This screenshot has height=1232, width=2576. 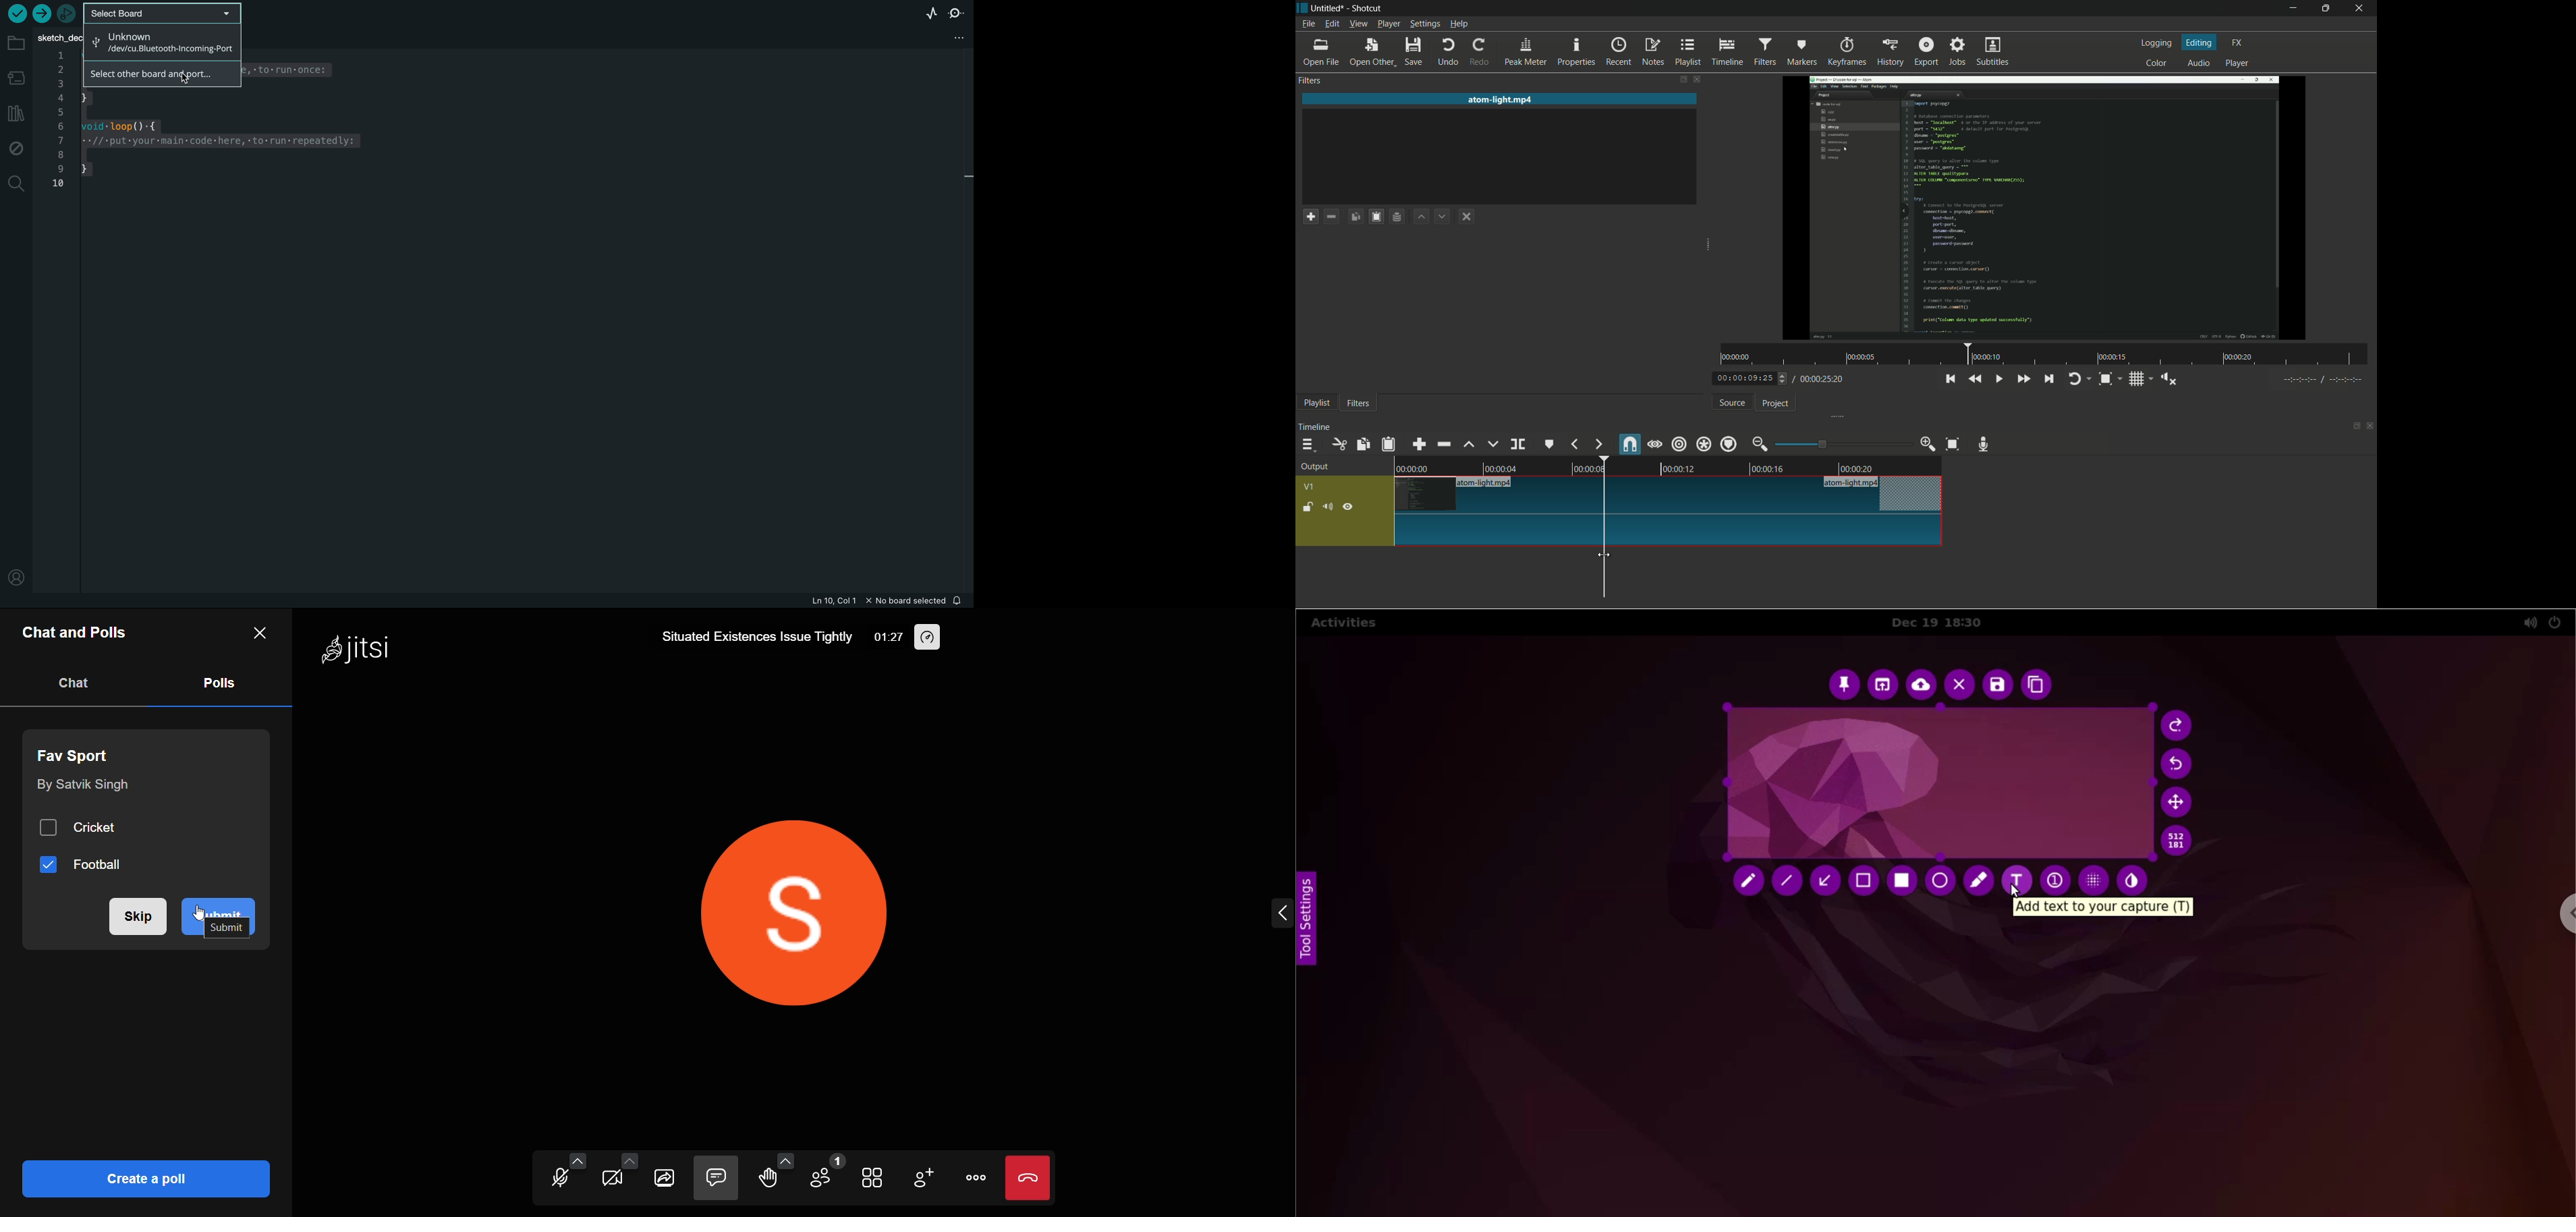 What do you see at coordinates (608, 1179) in the screenshot?
I see `camera` at bounding box center [608, 1179].